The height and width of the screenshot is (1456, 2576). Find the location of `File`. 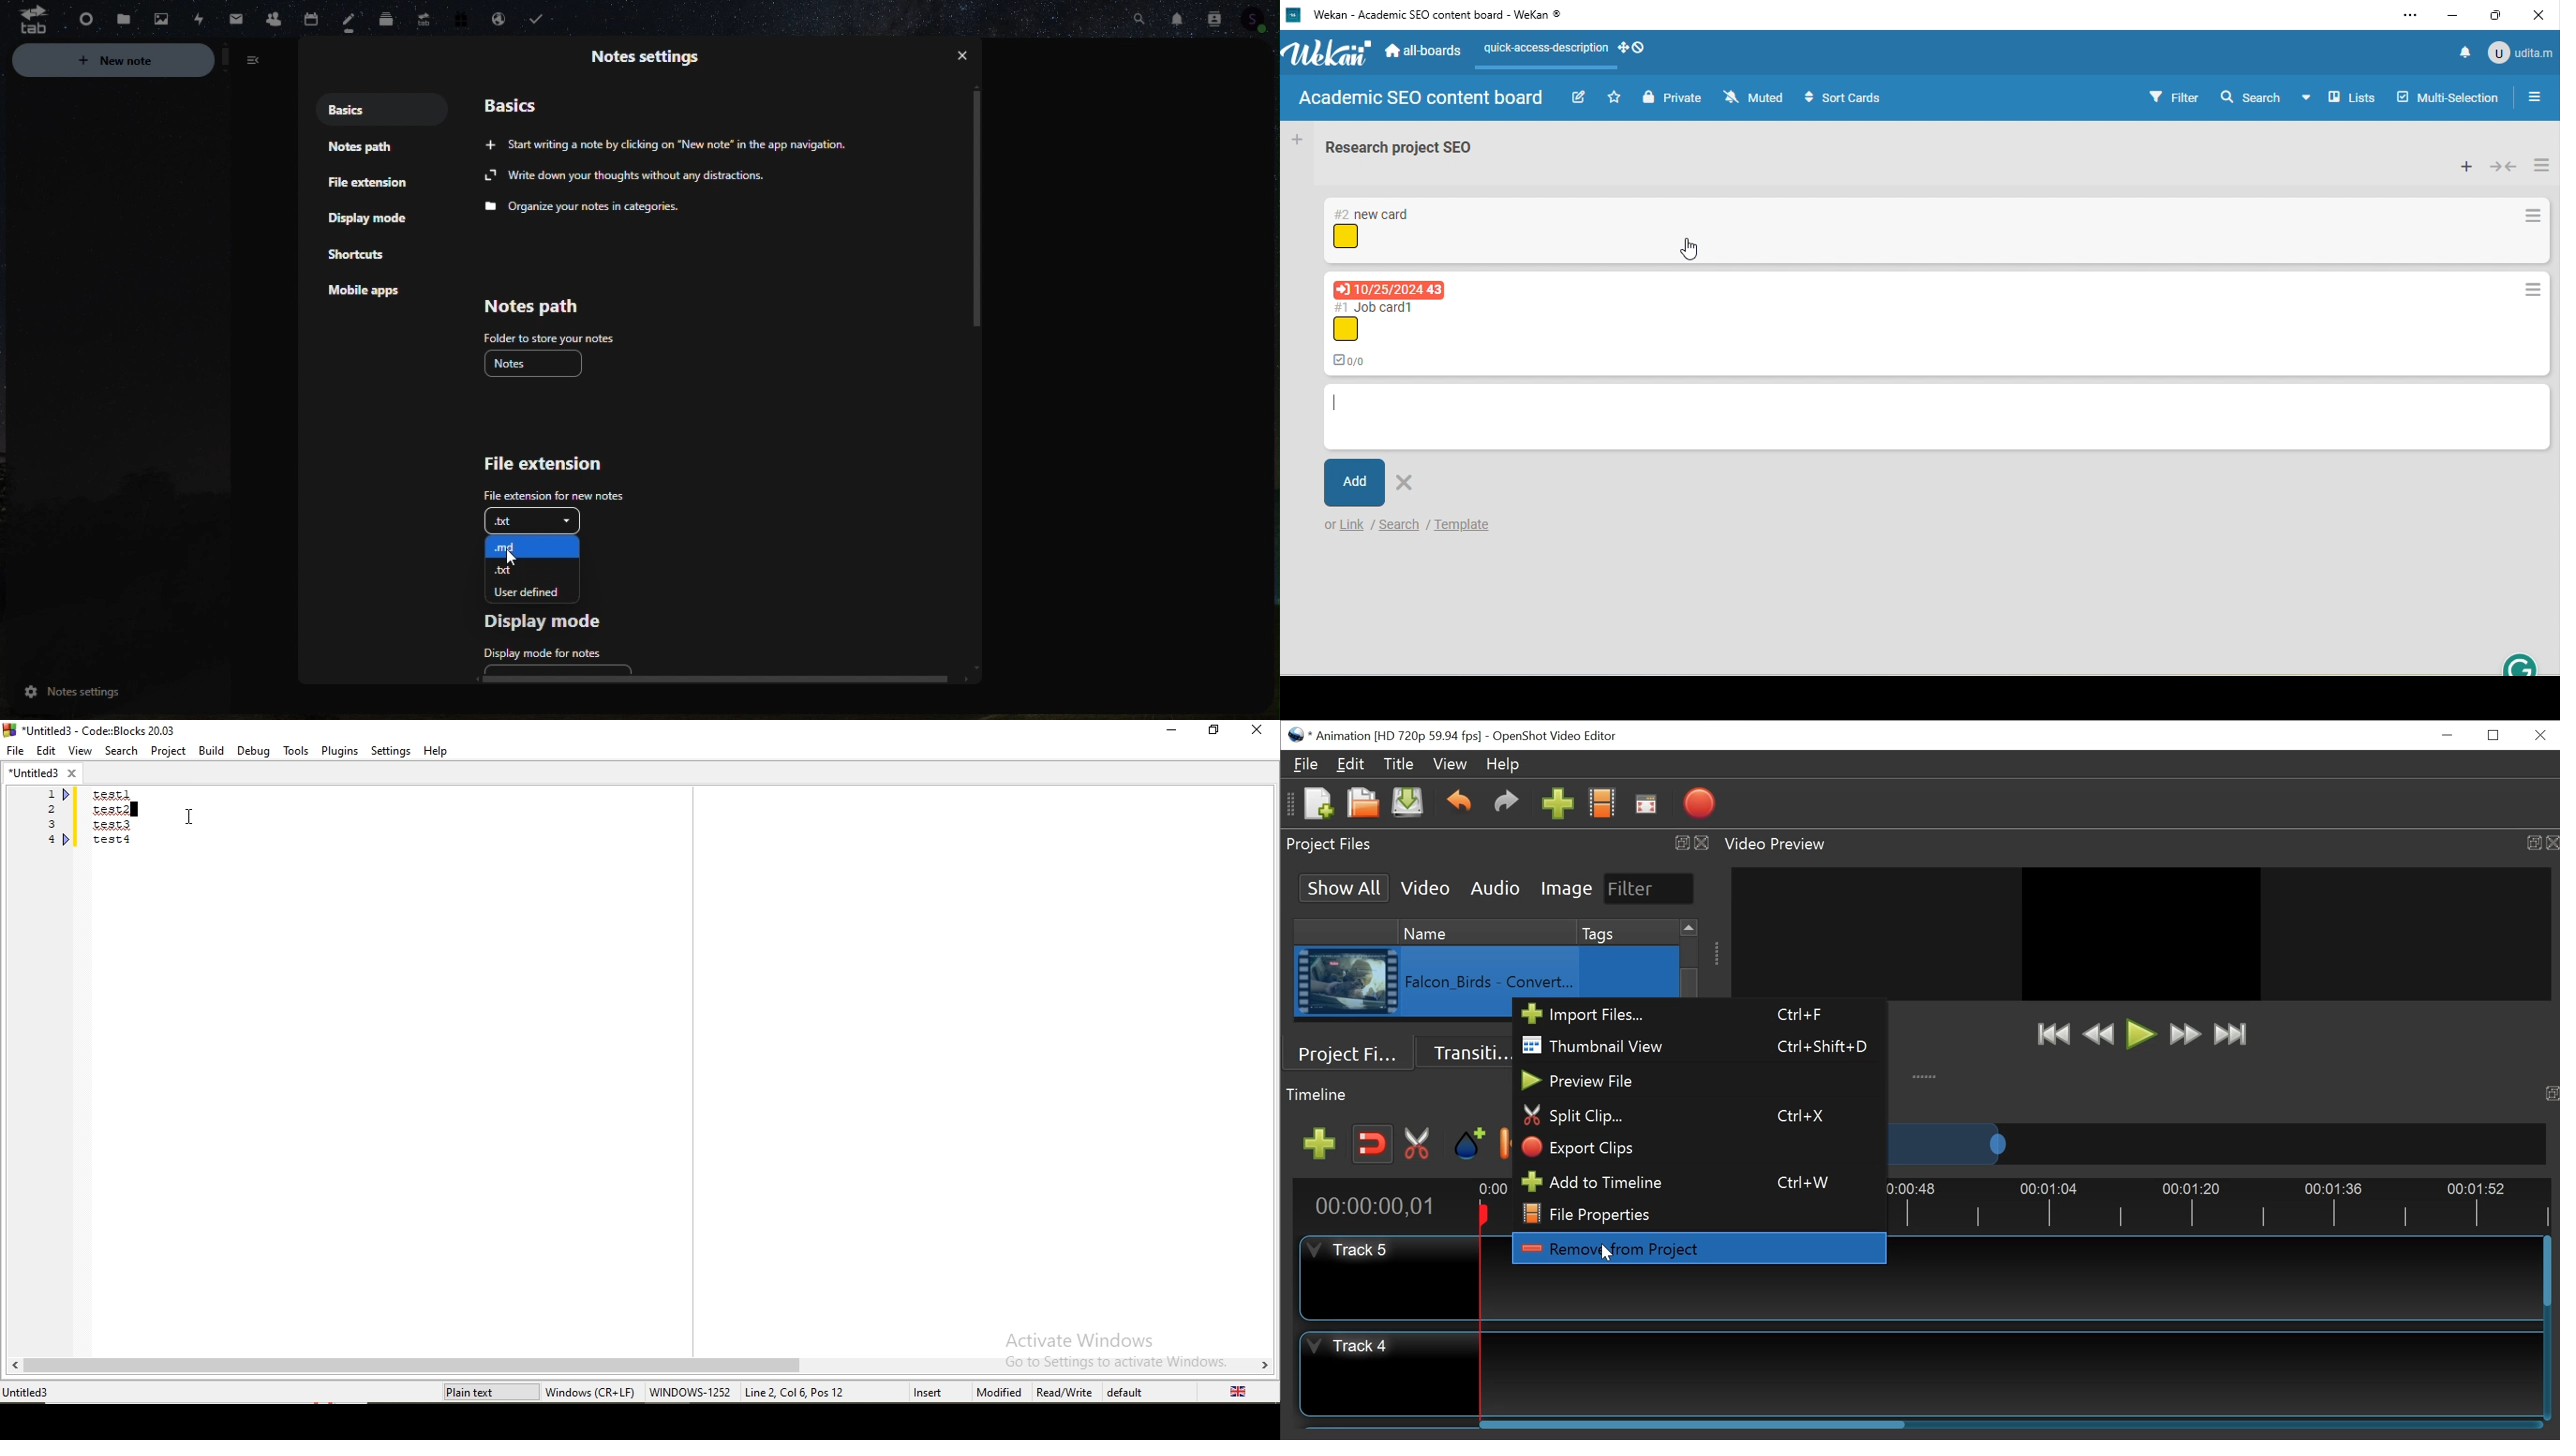

File is located at coordinates (15, 750).